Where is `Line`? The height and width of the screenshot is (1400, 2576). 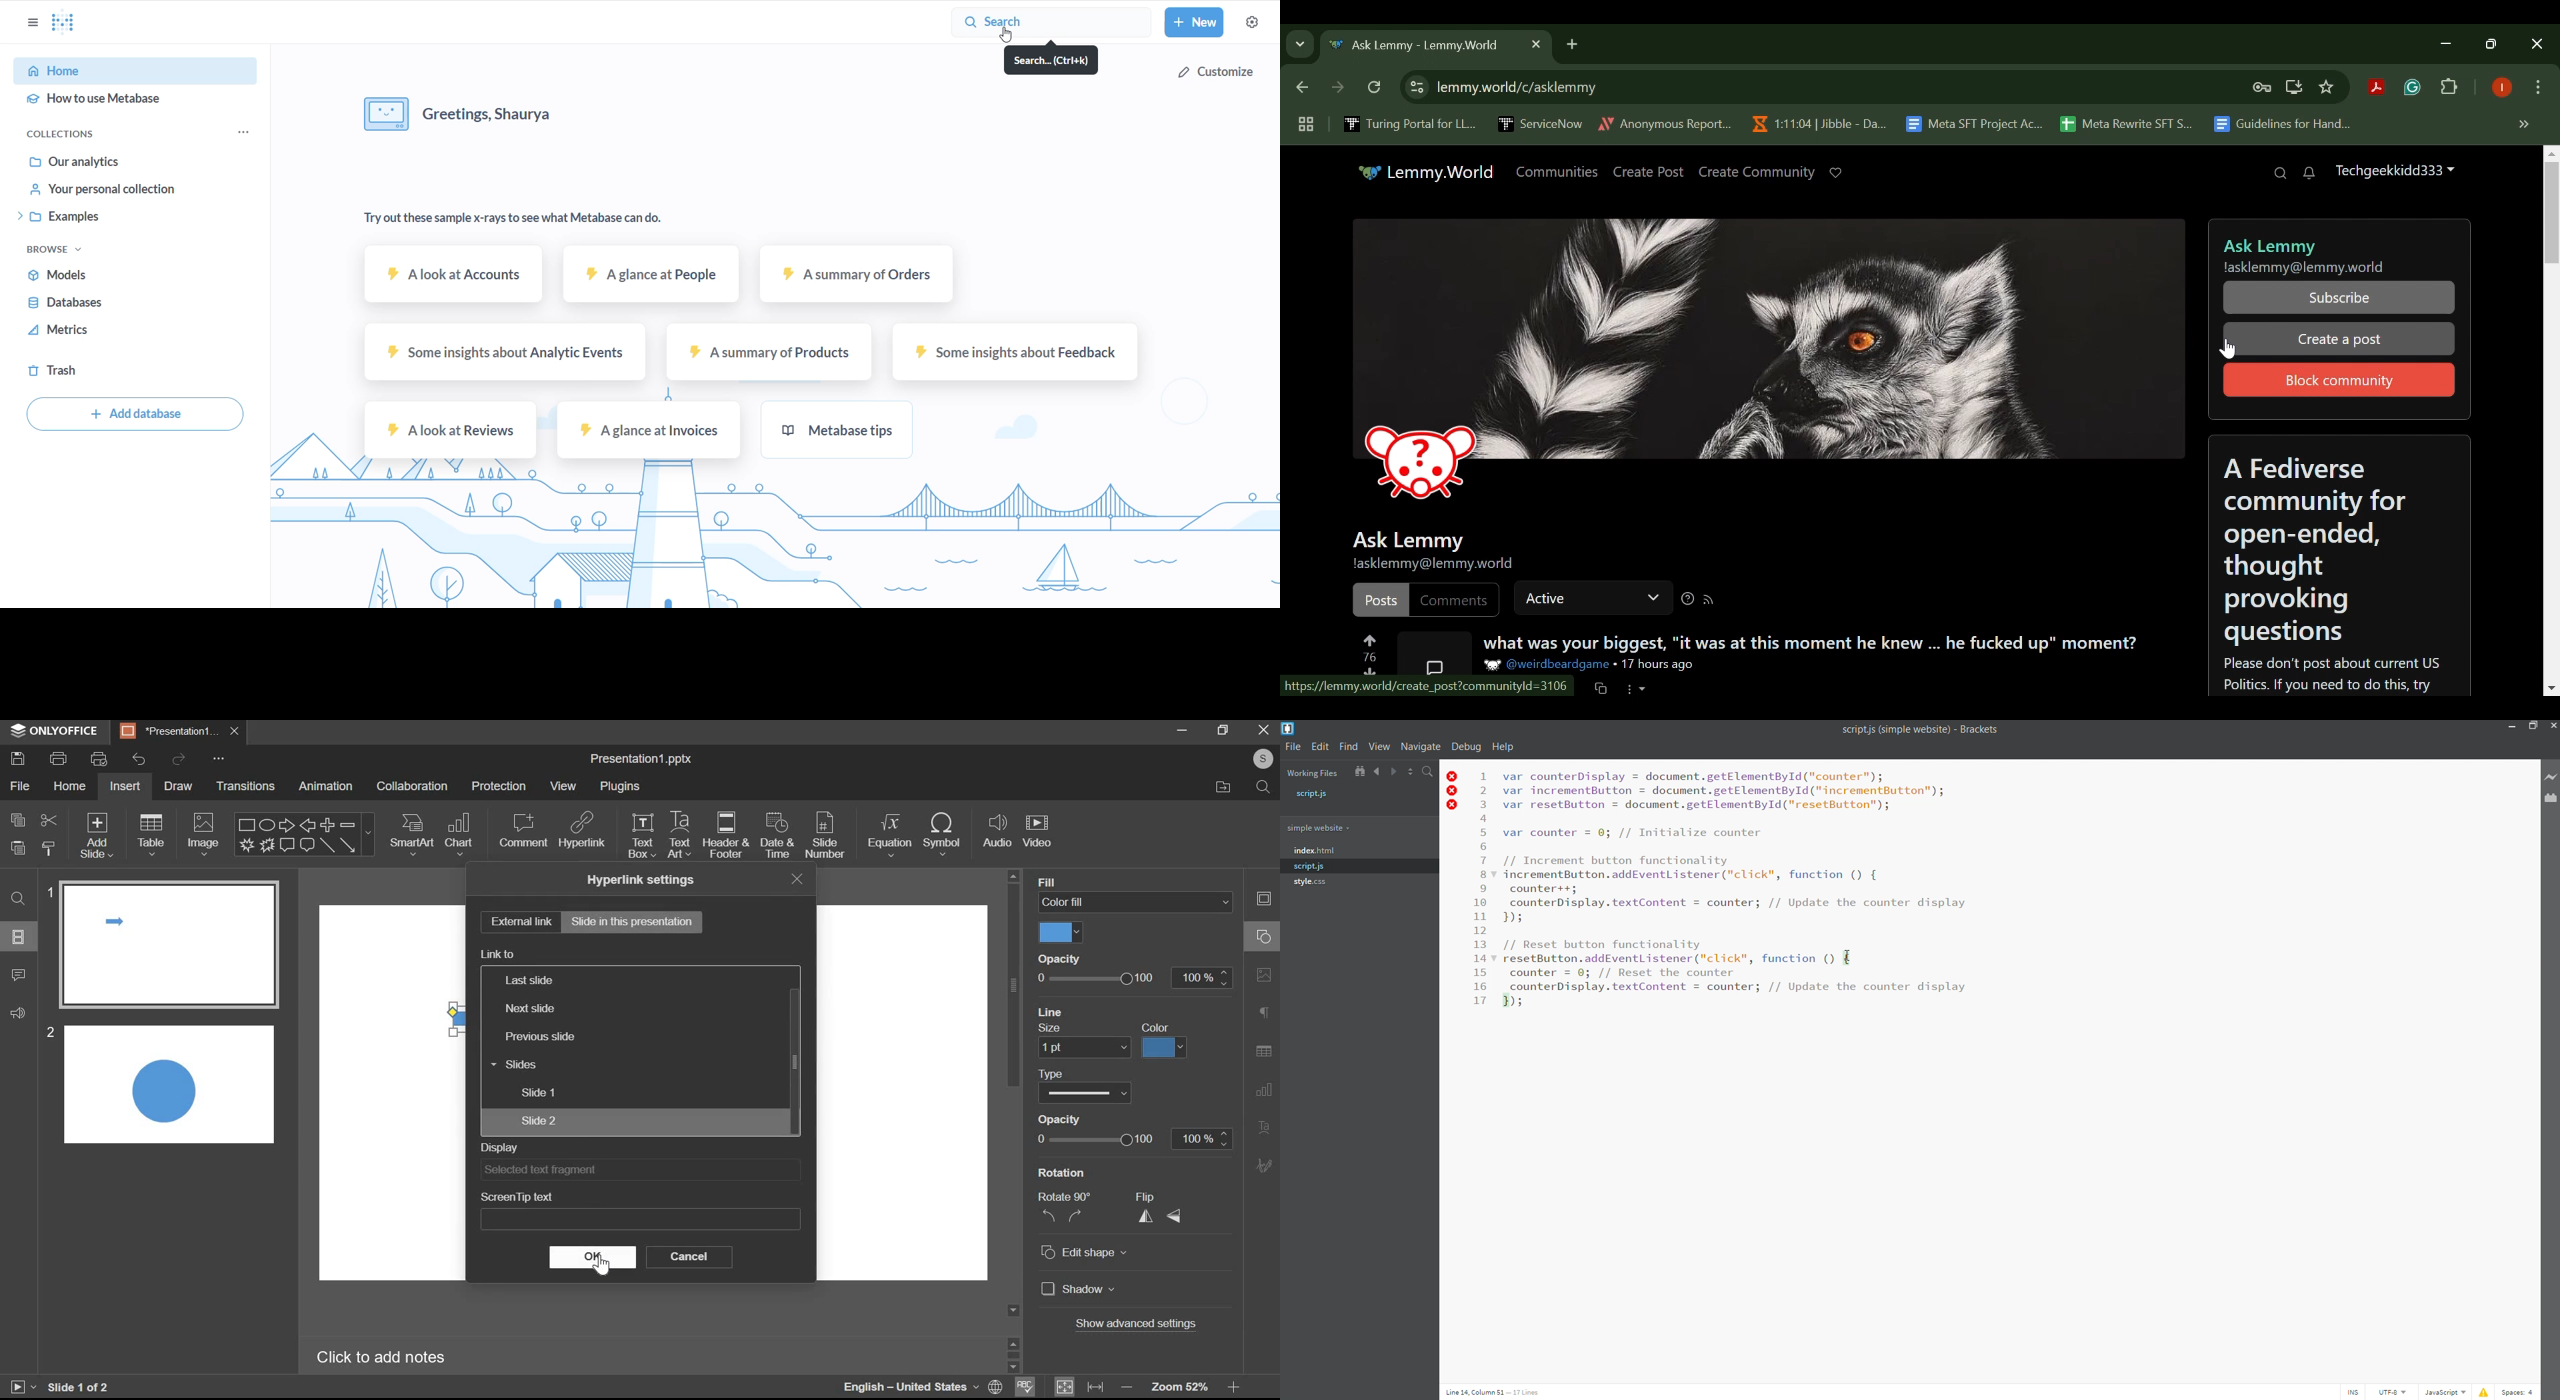 Line is located at coordinates (1052, 1013).